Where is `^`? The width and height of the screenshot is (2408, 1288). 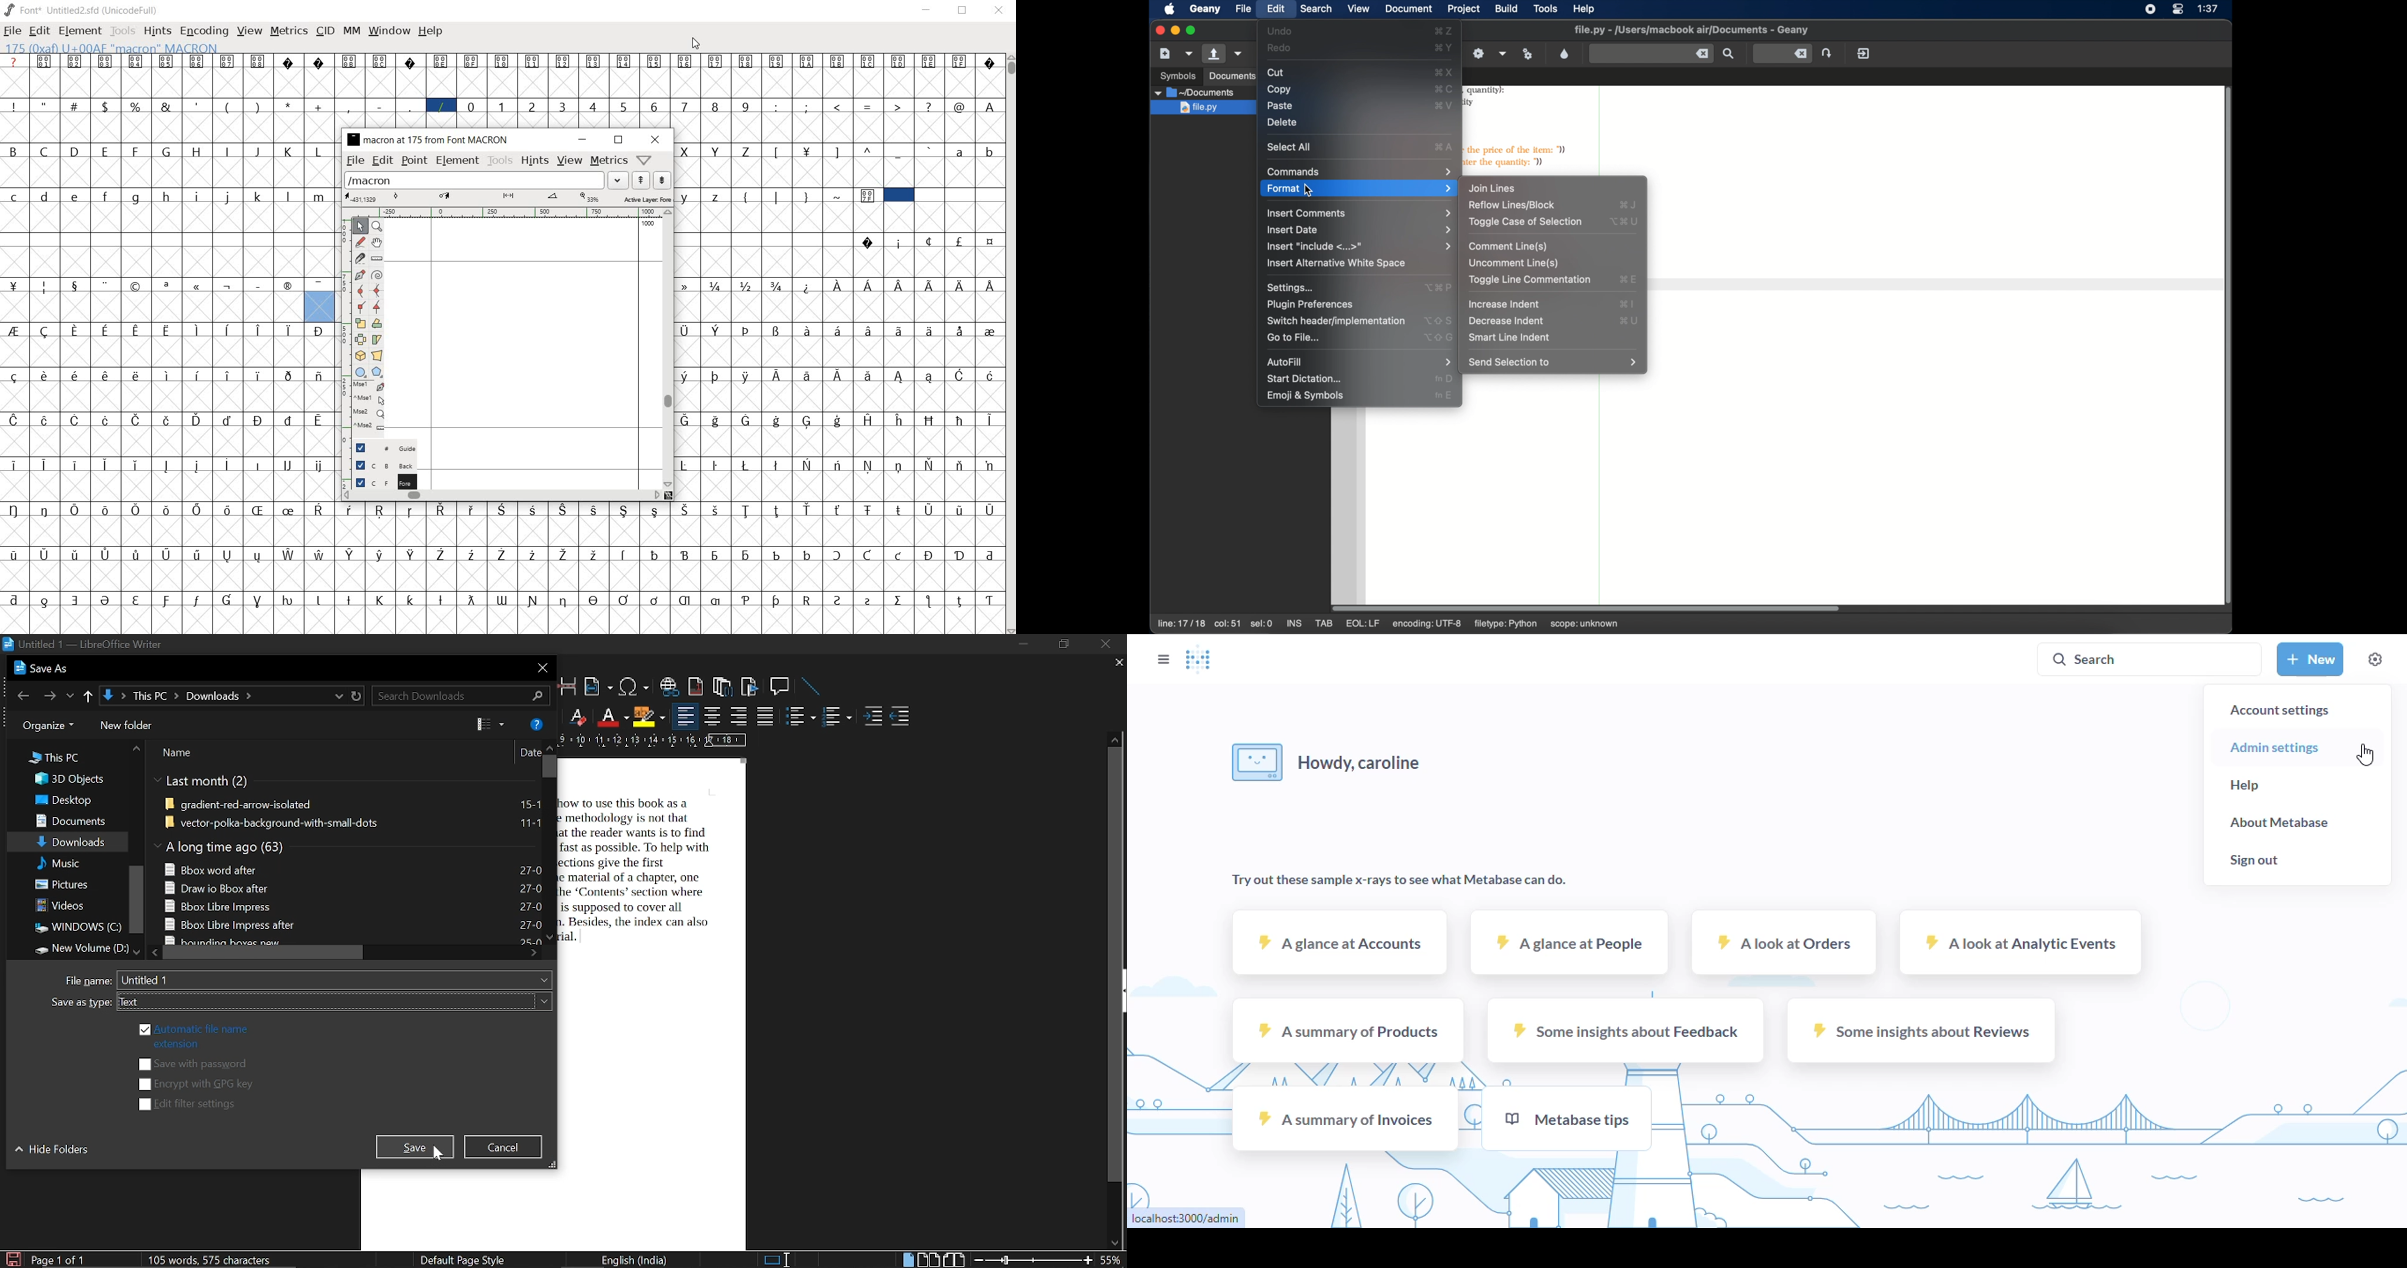 ^ is located at coordinates (869, 151).